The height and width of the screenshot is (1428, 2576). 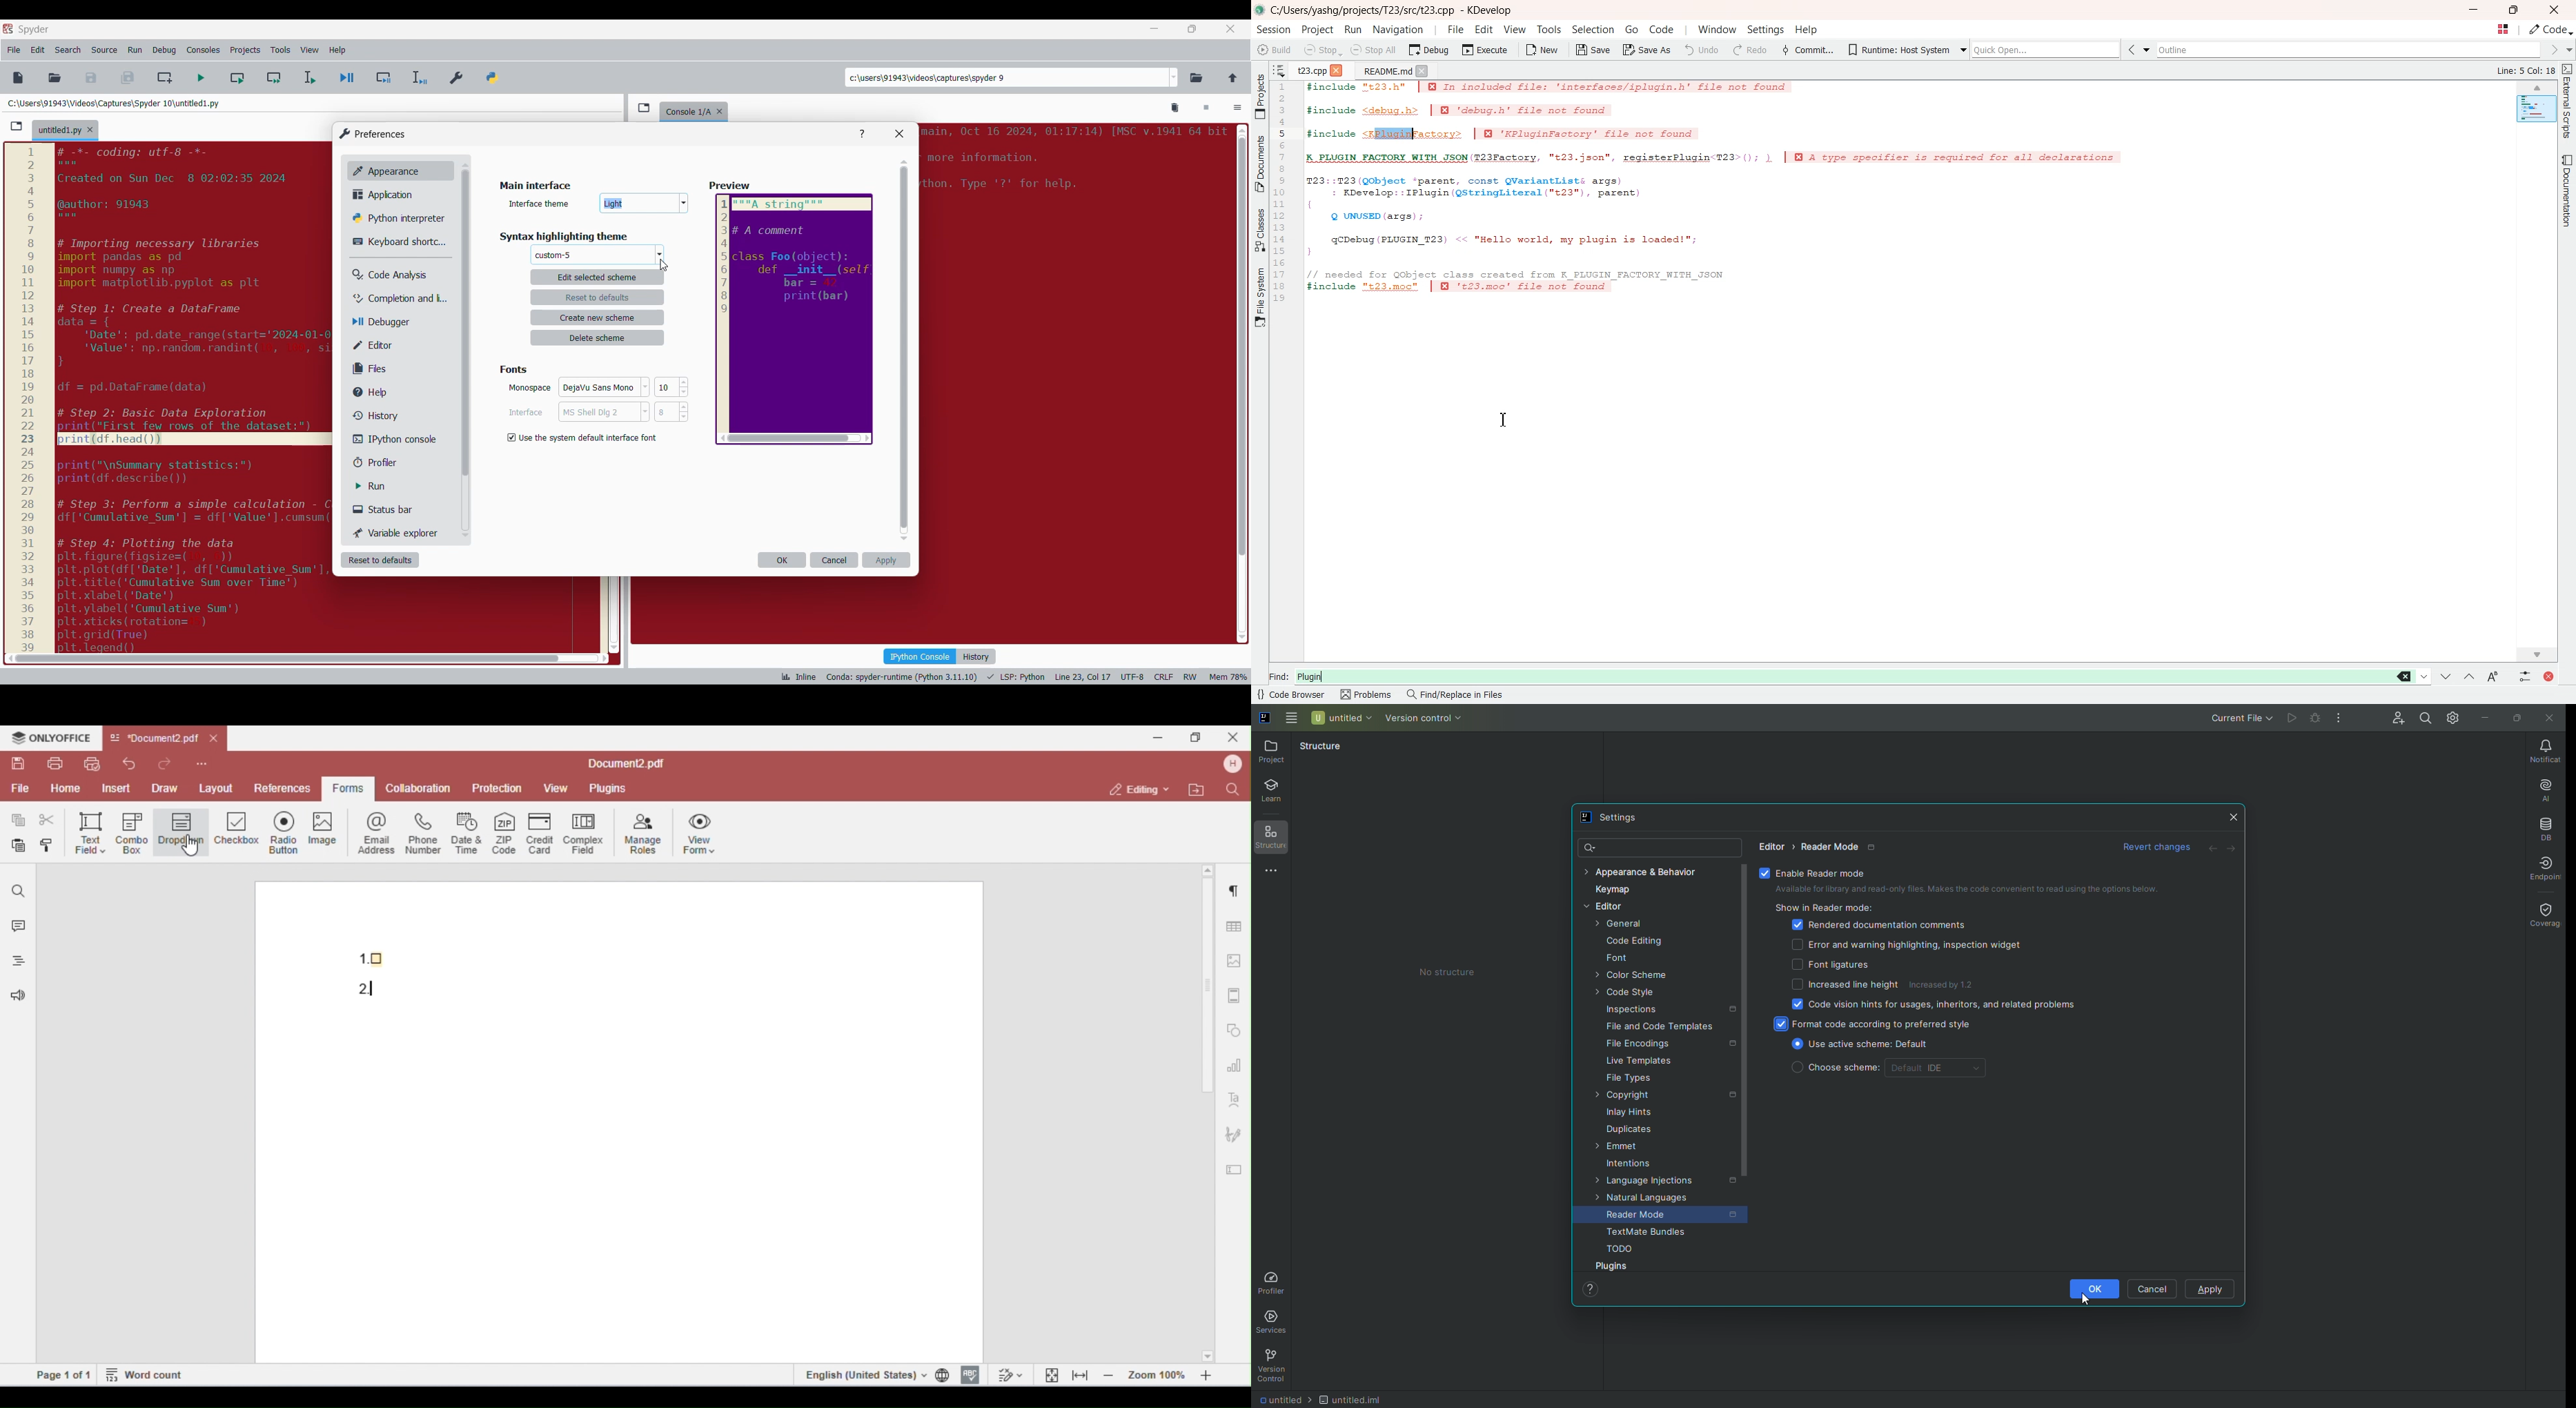 What do you see at coordinates (1292, 696) in the screenshot?
I see `Code Browser` at bounding box center [1292, 696].